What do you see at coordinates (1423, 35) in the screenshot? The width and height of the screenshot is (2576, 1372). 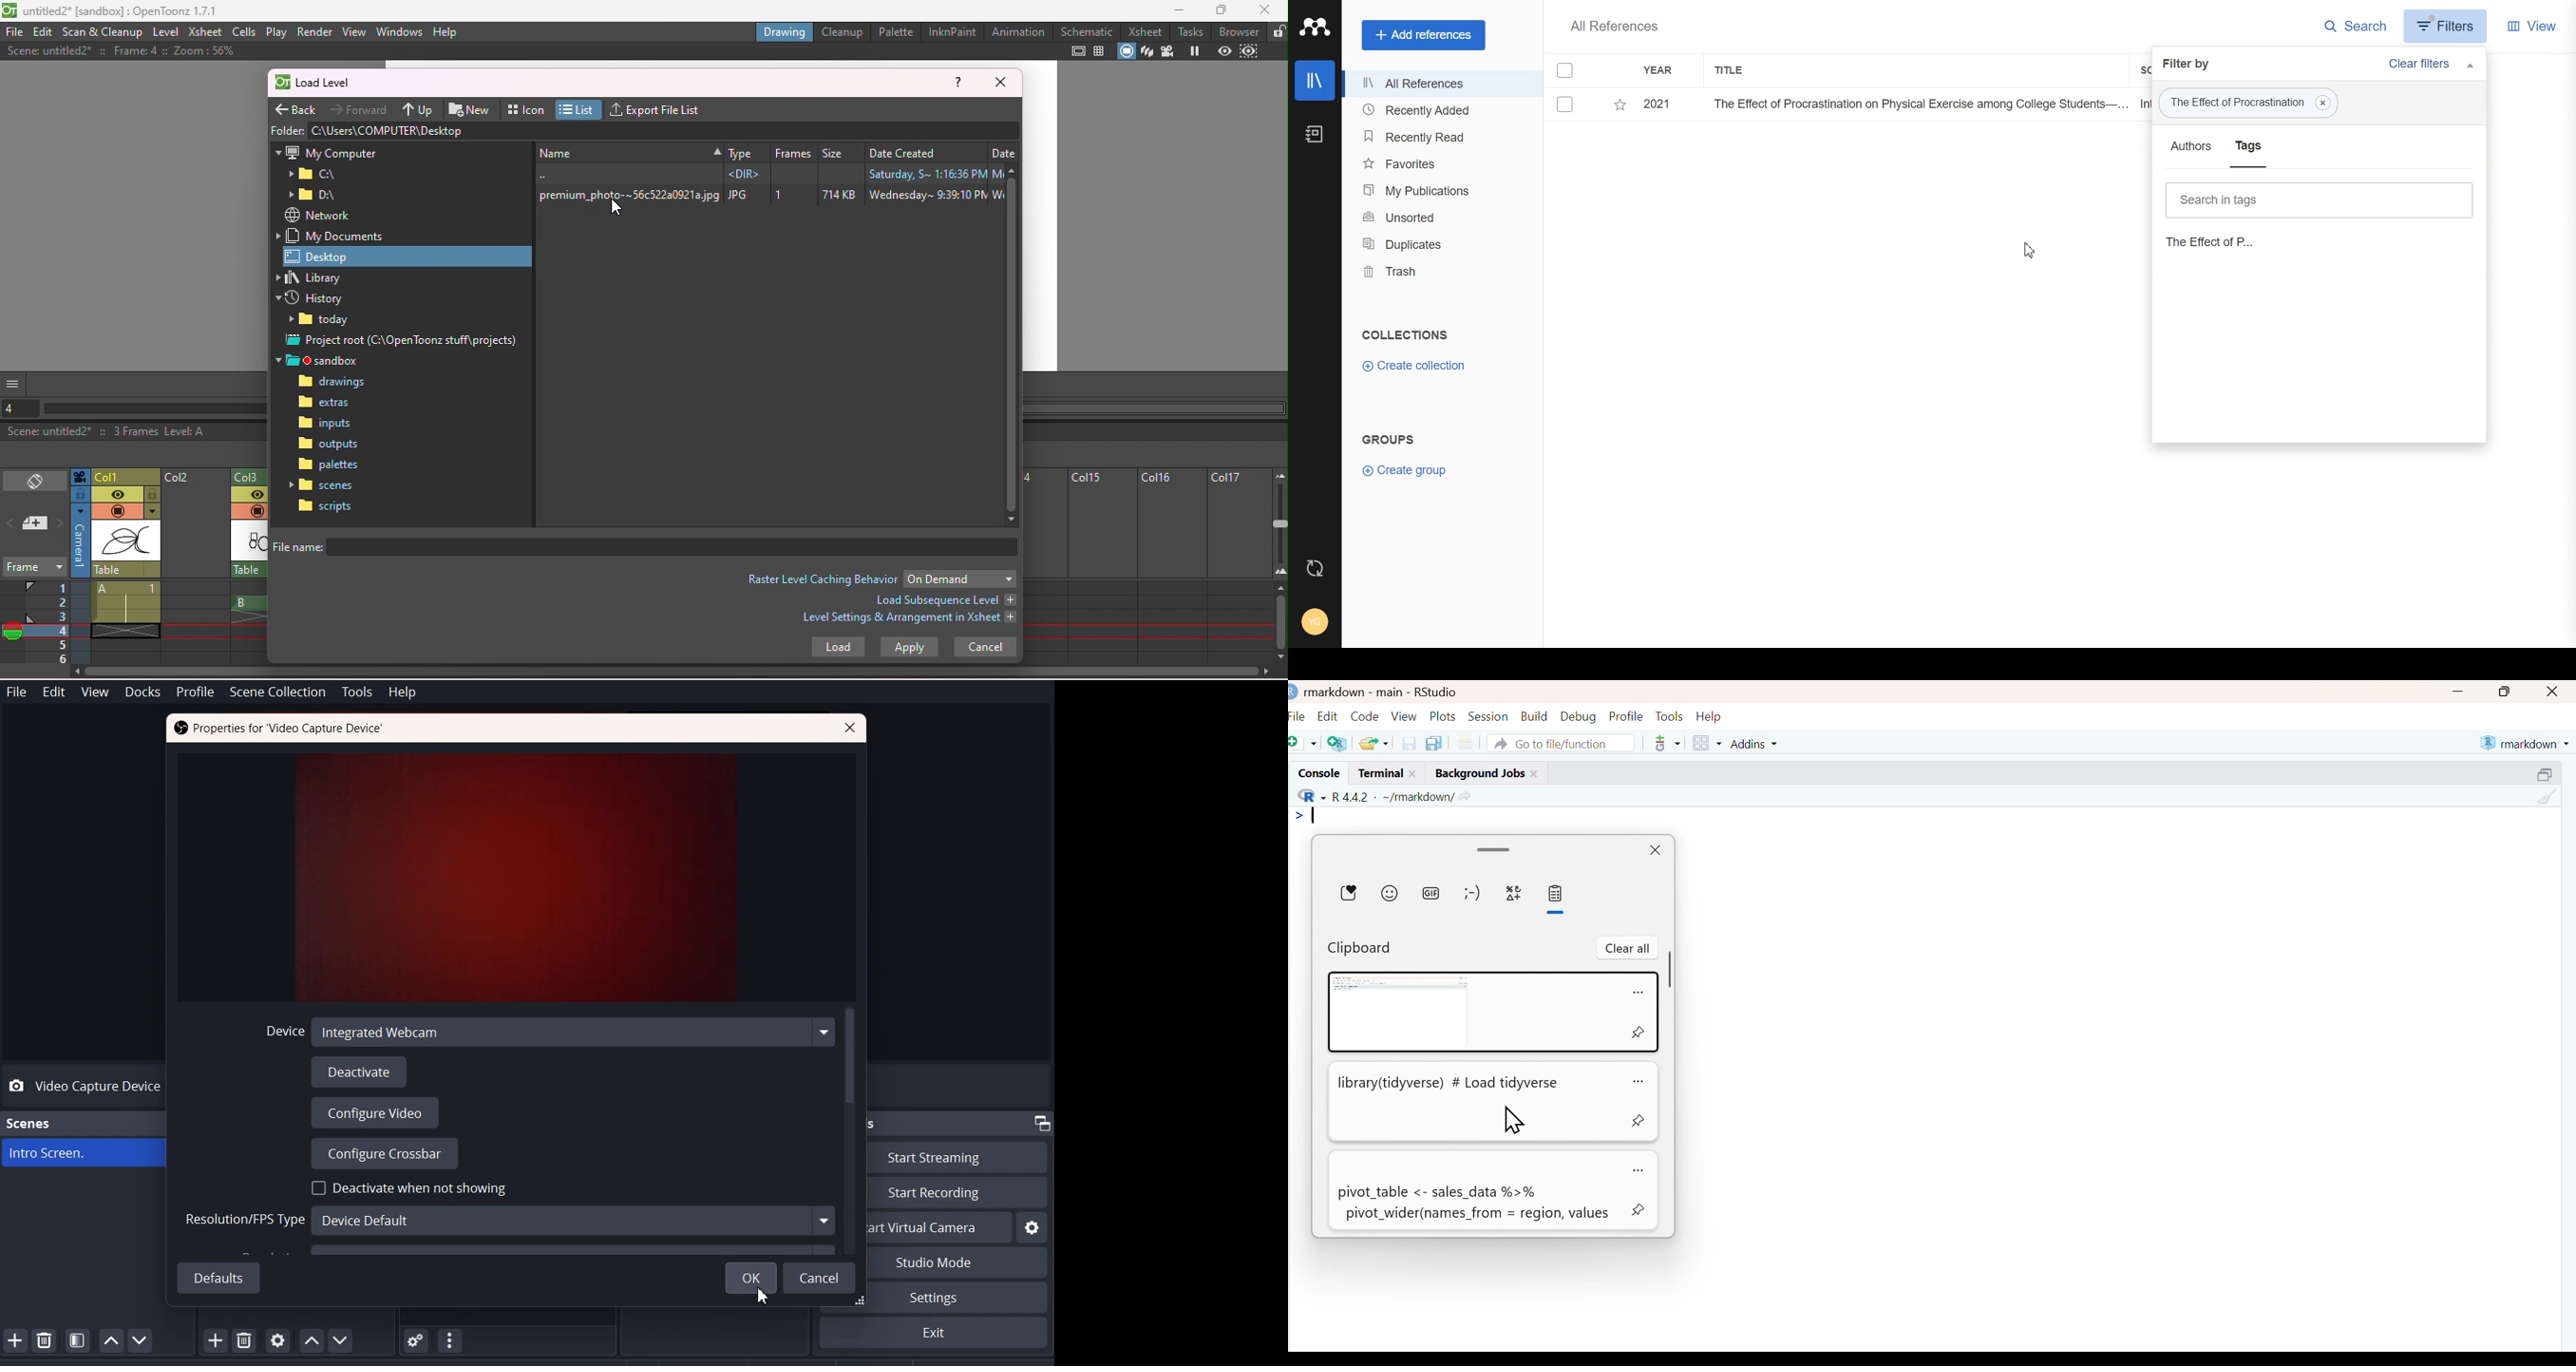 I see `+ Add references` at bounding box center [1423, 35].